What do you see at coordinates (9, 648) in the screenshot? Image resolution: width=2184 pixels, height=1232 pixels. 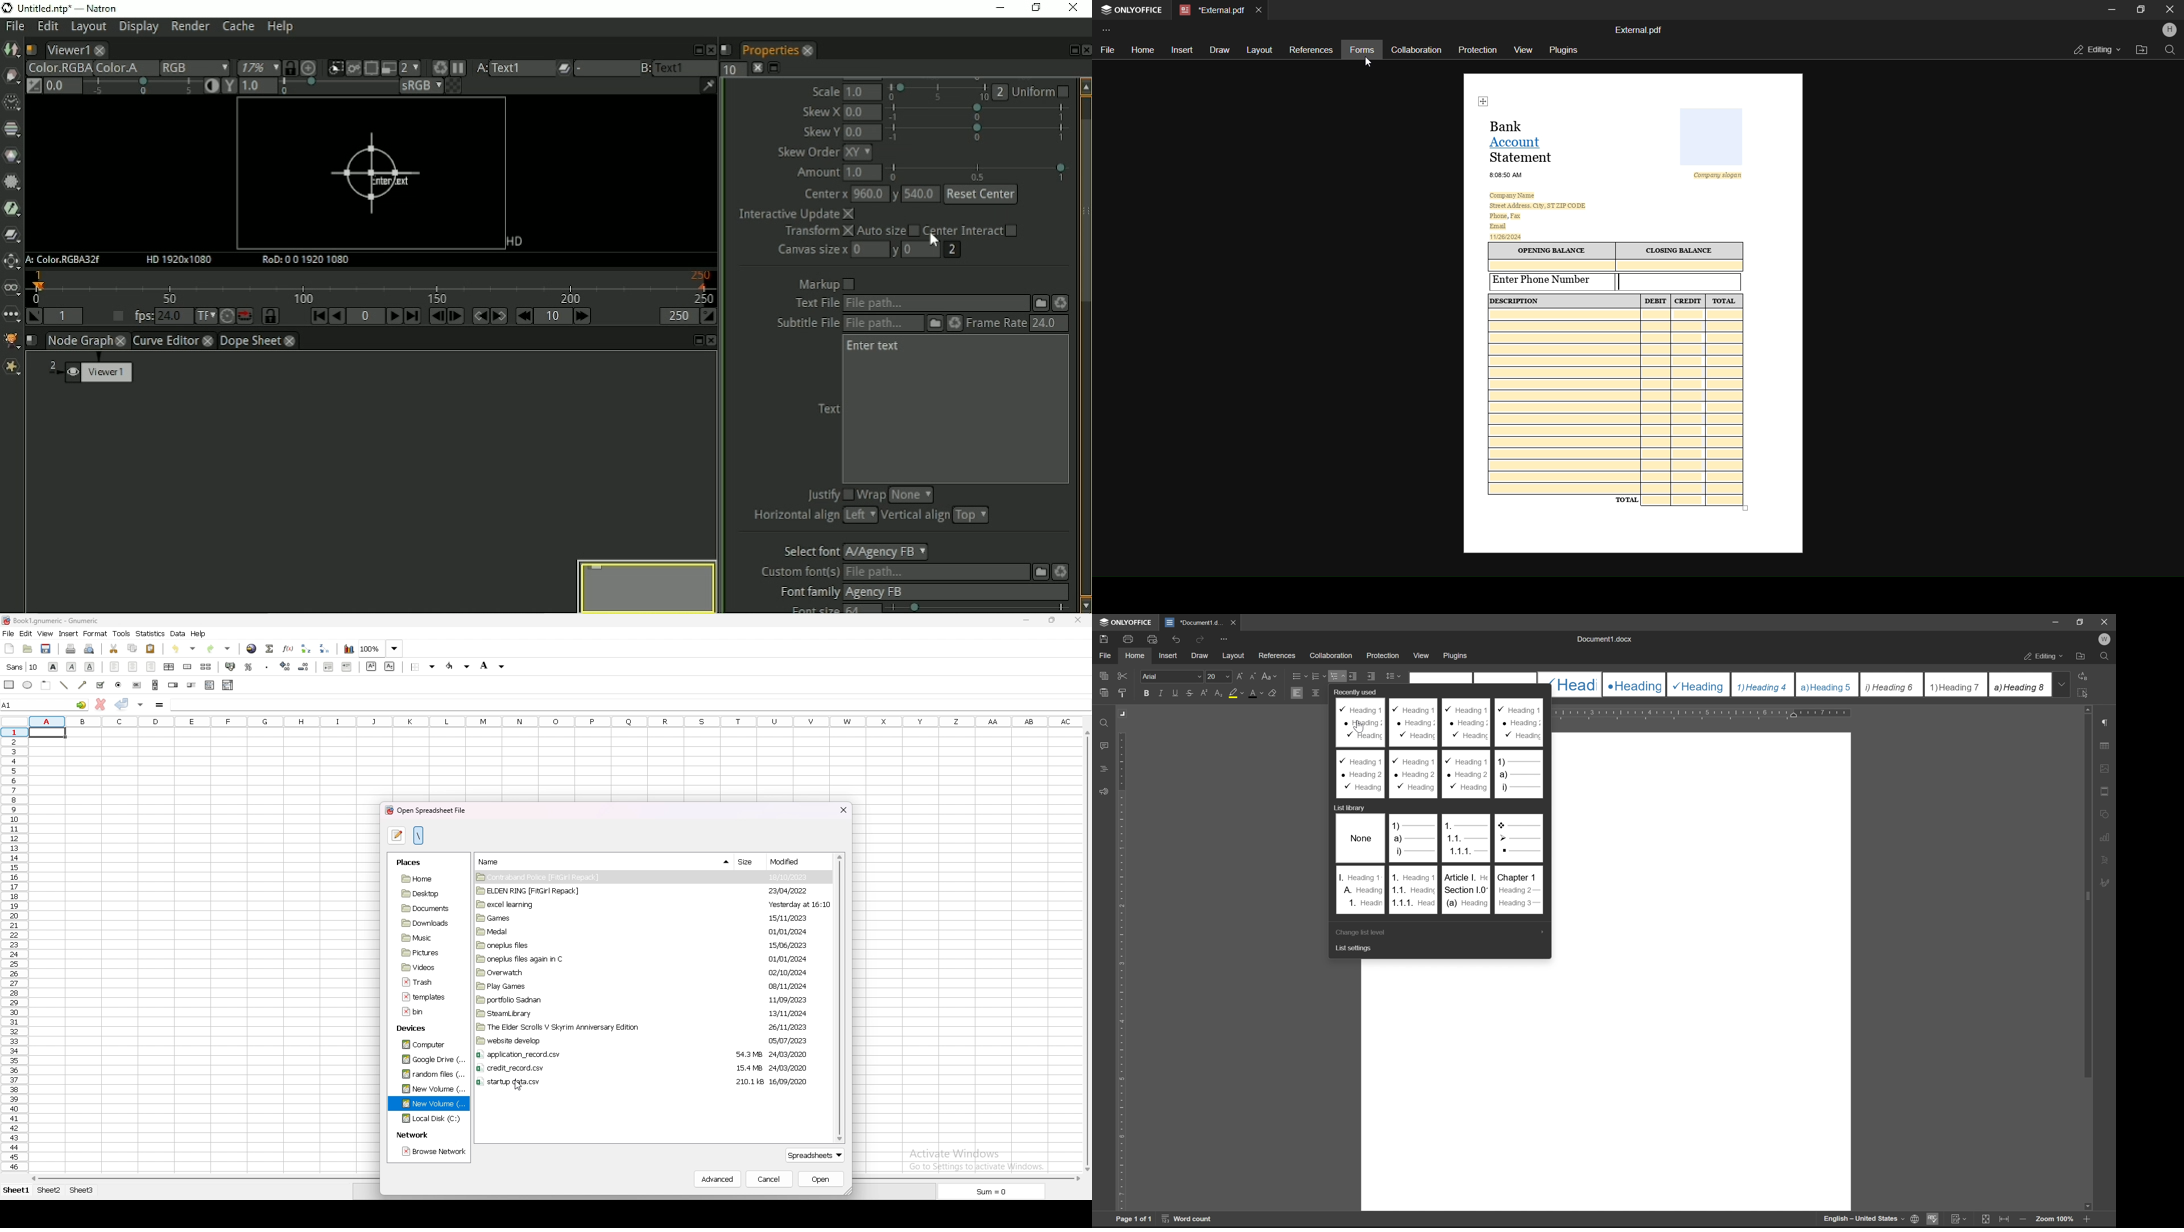 I see `new` at bounding box center [9, 648].